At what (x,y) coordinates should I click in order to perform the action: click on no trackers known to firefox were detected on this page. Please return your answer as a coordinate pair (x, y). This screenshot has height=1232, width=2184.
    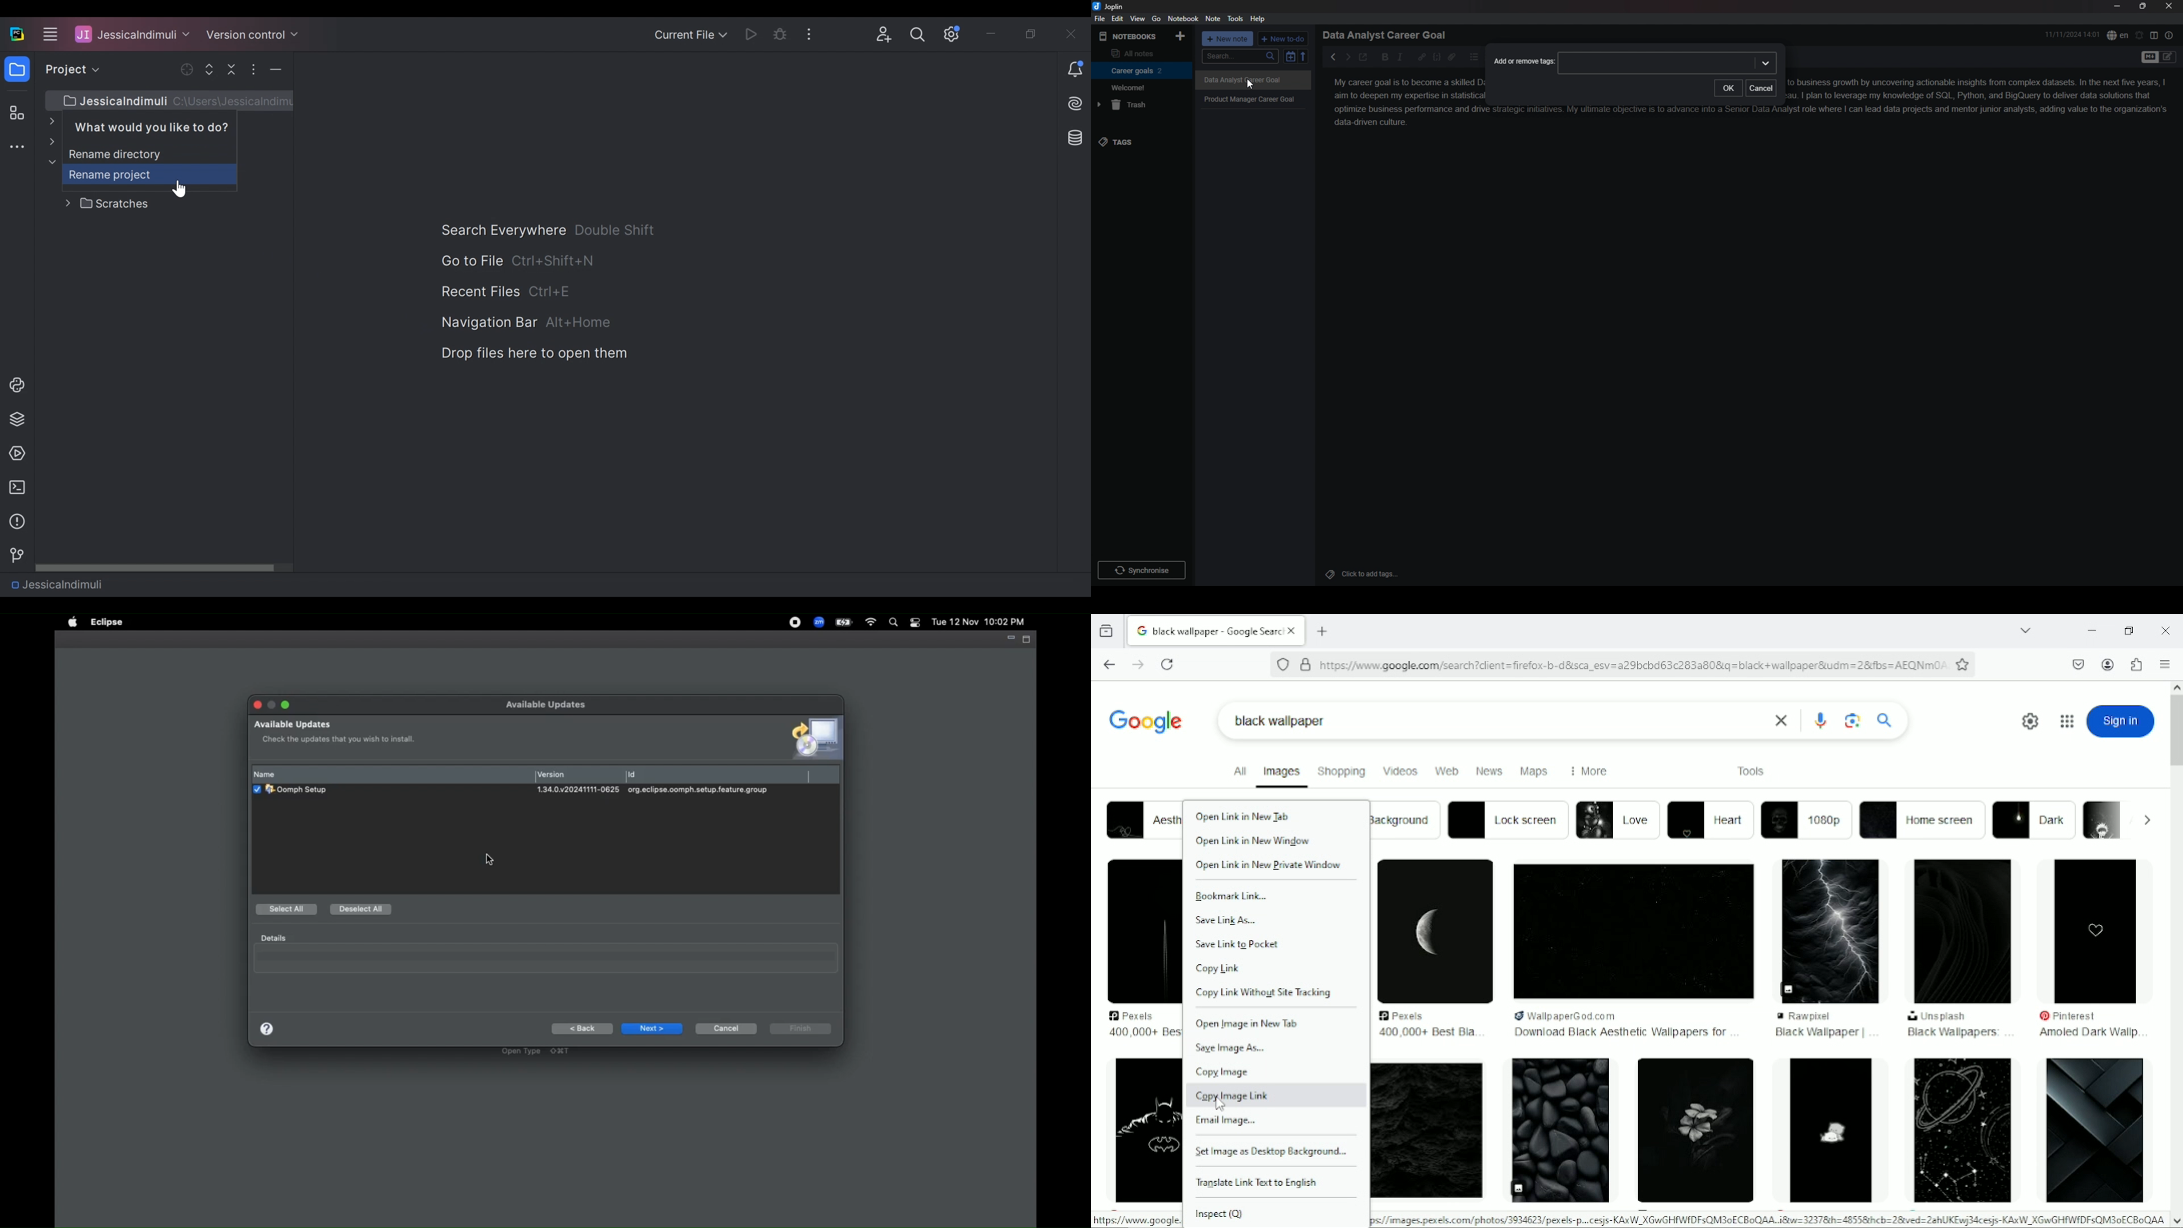
    Looking at the image, I should click on (1282, 663).